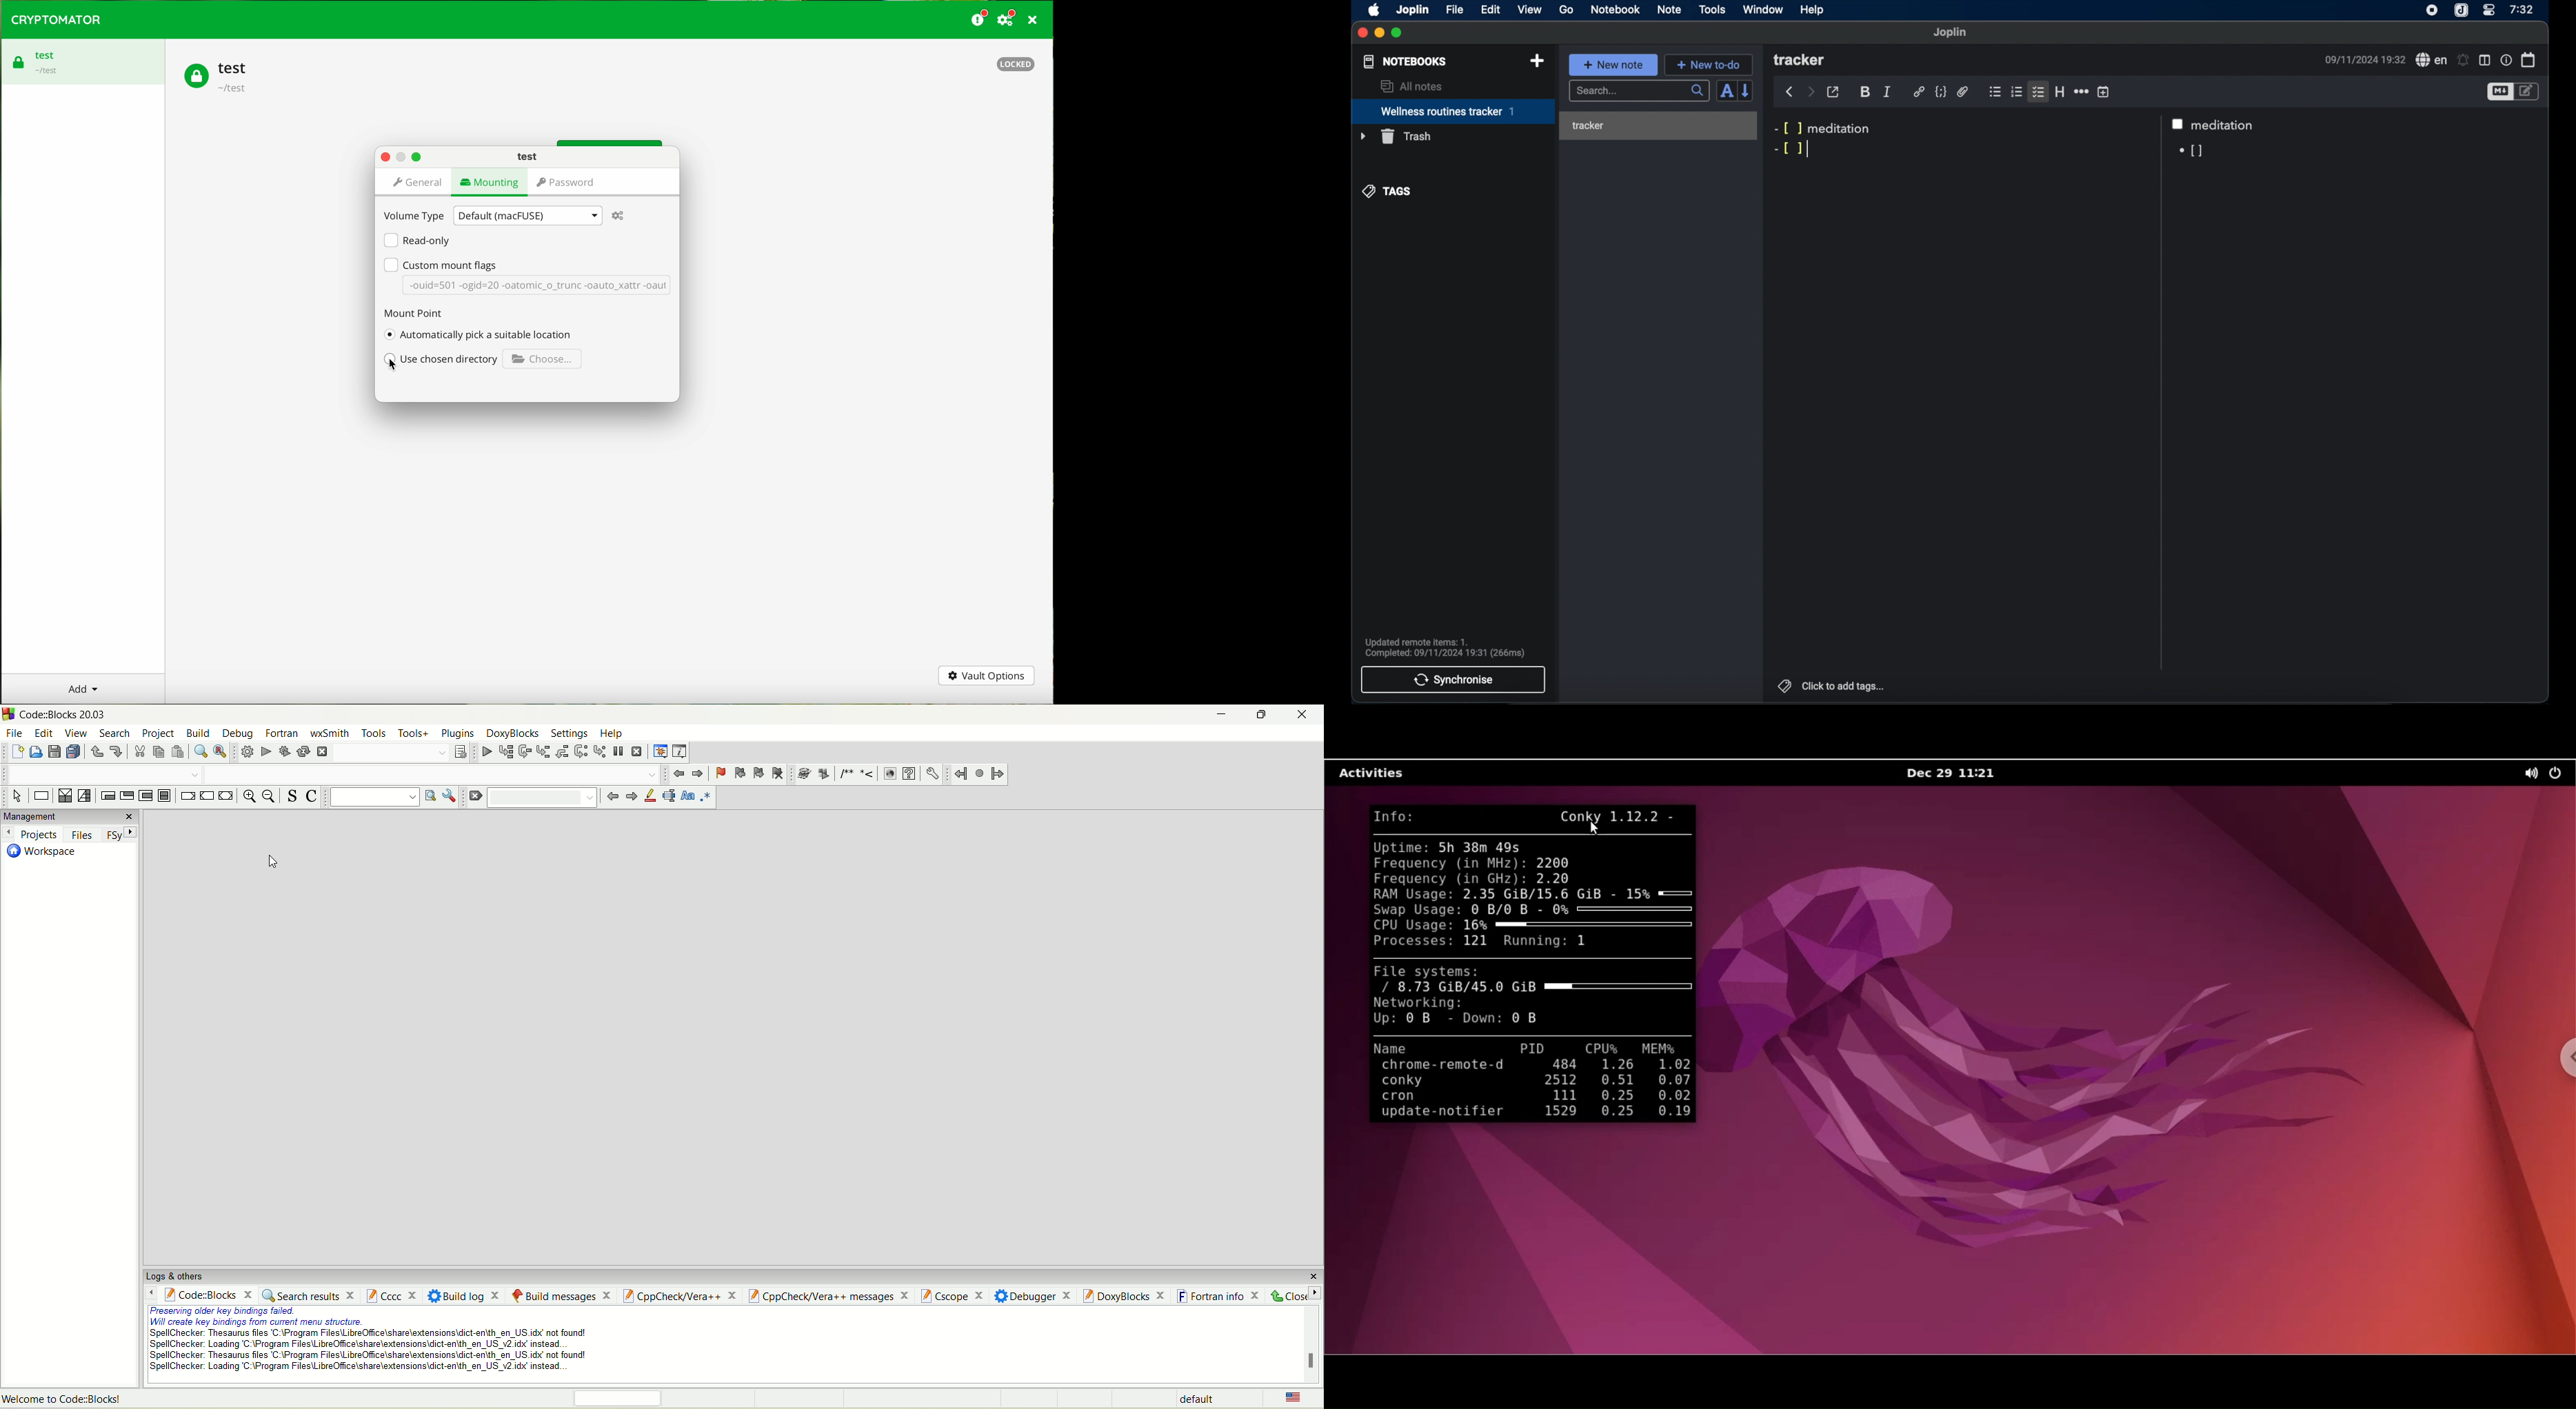 The image size is (2576, 1428). What do you see at coordinates (736, 1040) in the screenshot?
I see `worskspace` at bounding box center [736, 1040].